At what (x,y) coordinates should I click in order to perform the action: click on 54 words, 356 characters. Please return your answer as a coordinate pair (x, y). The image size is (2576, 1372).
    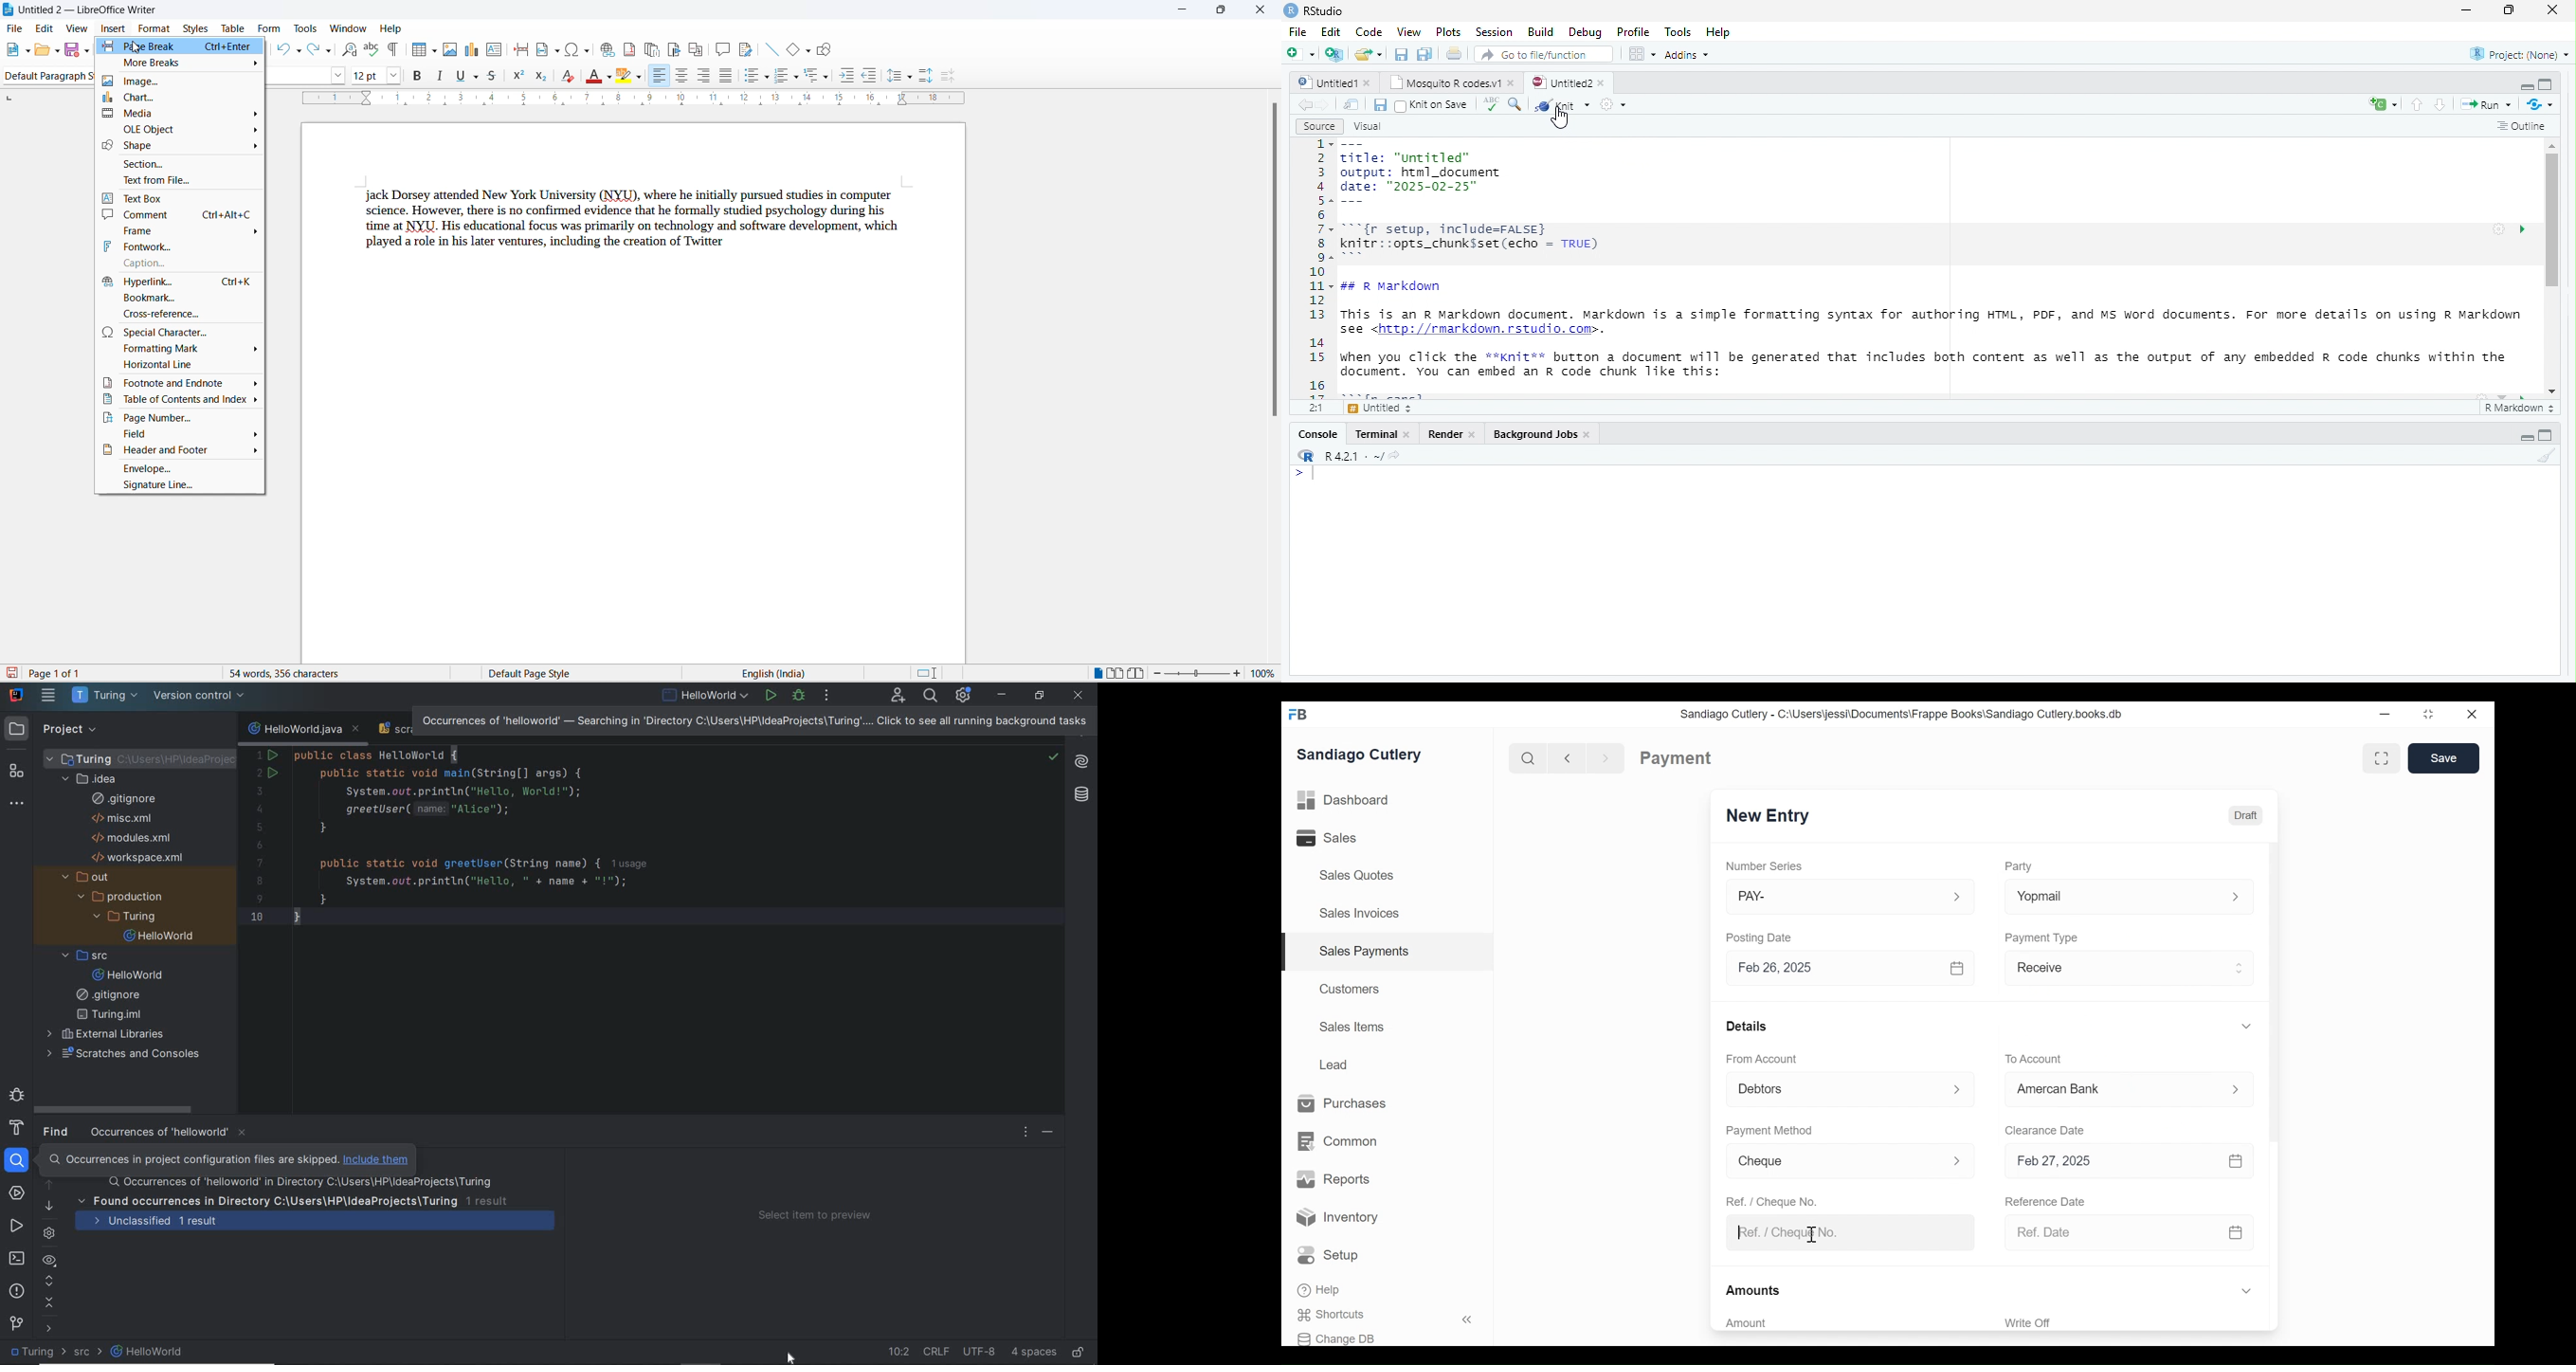
    Looking at the image, I should click on (321, 674).